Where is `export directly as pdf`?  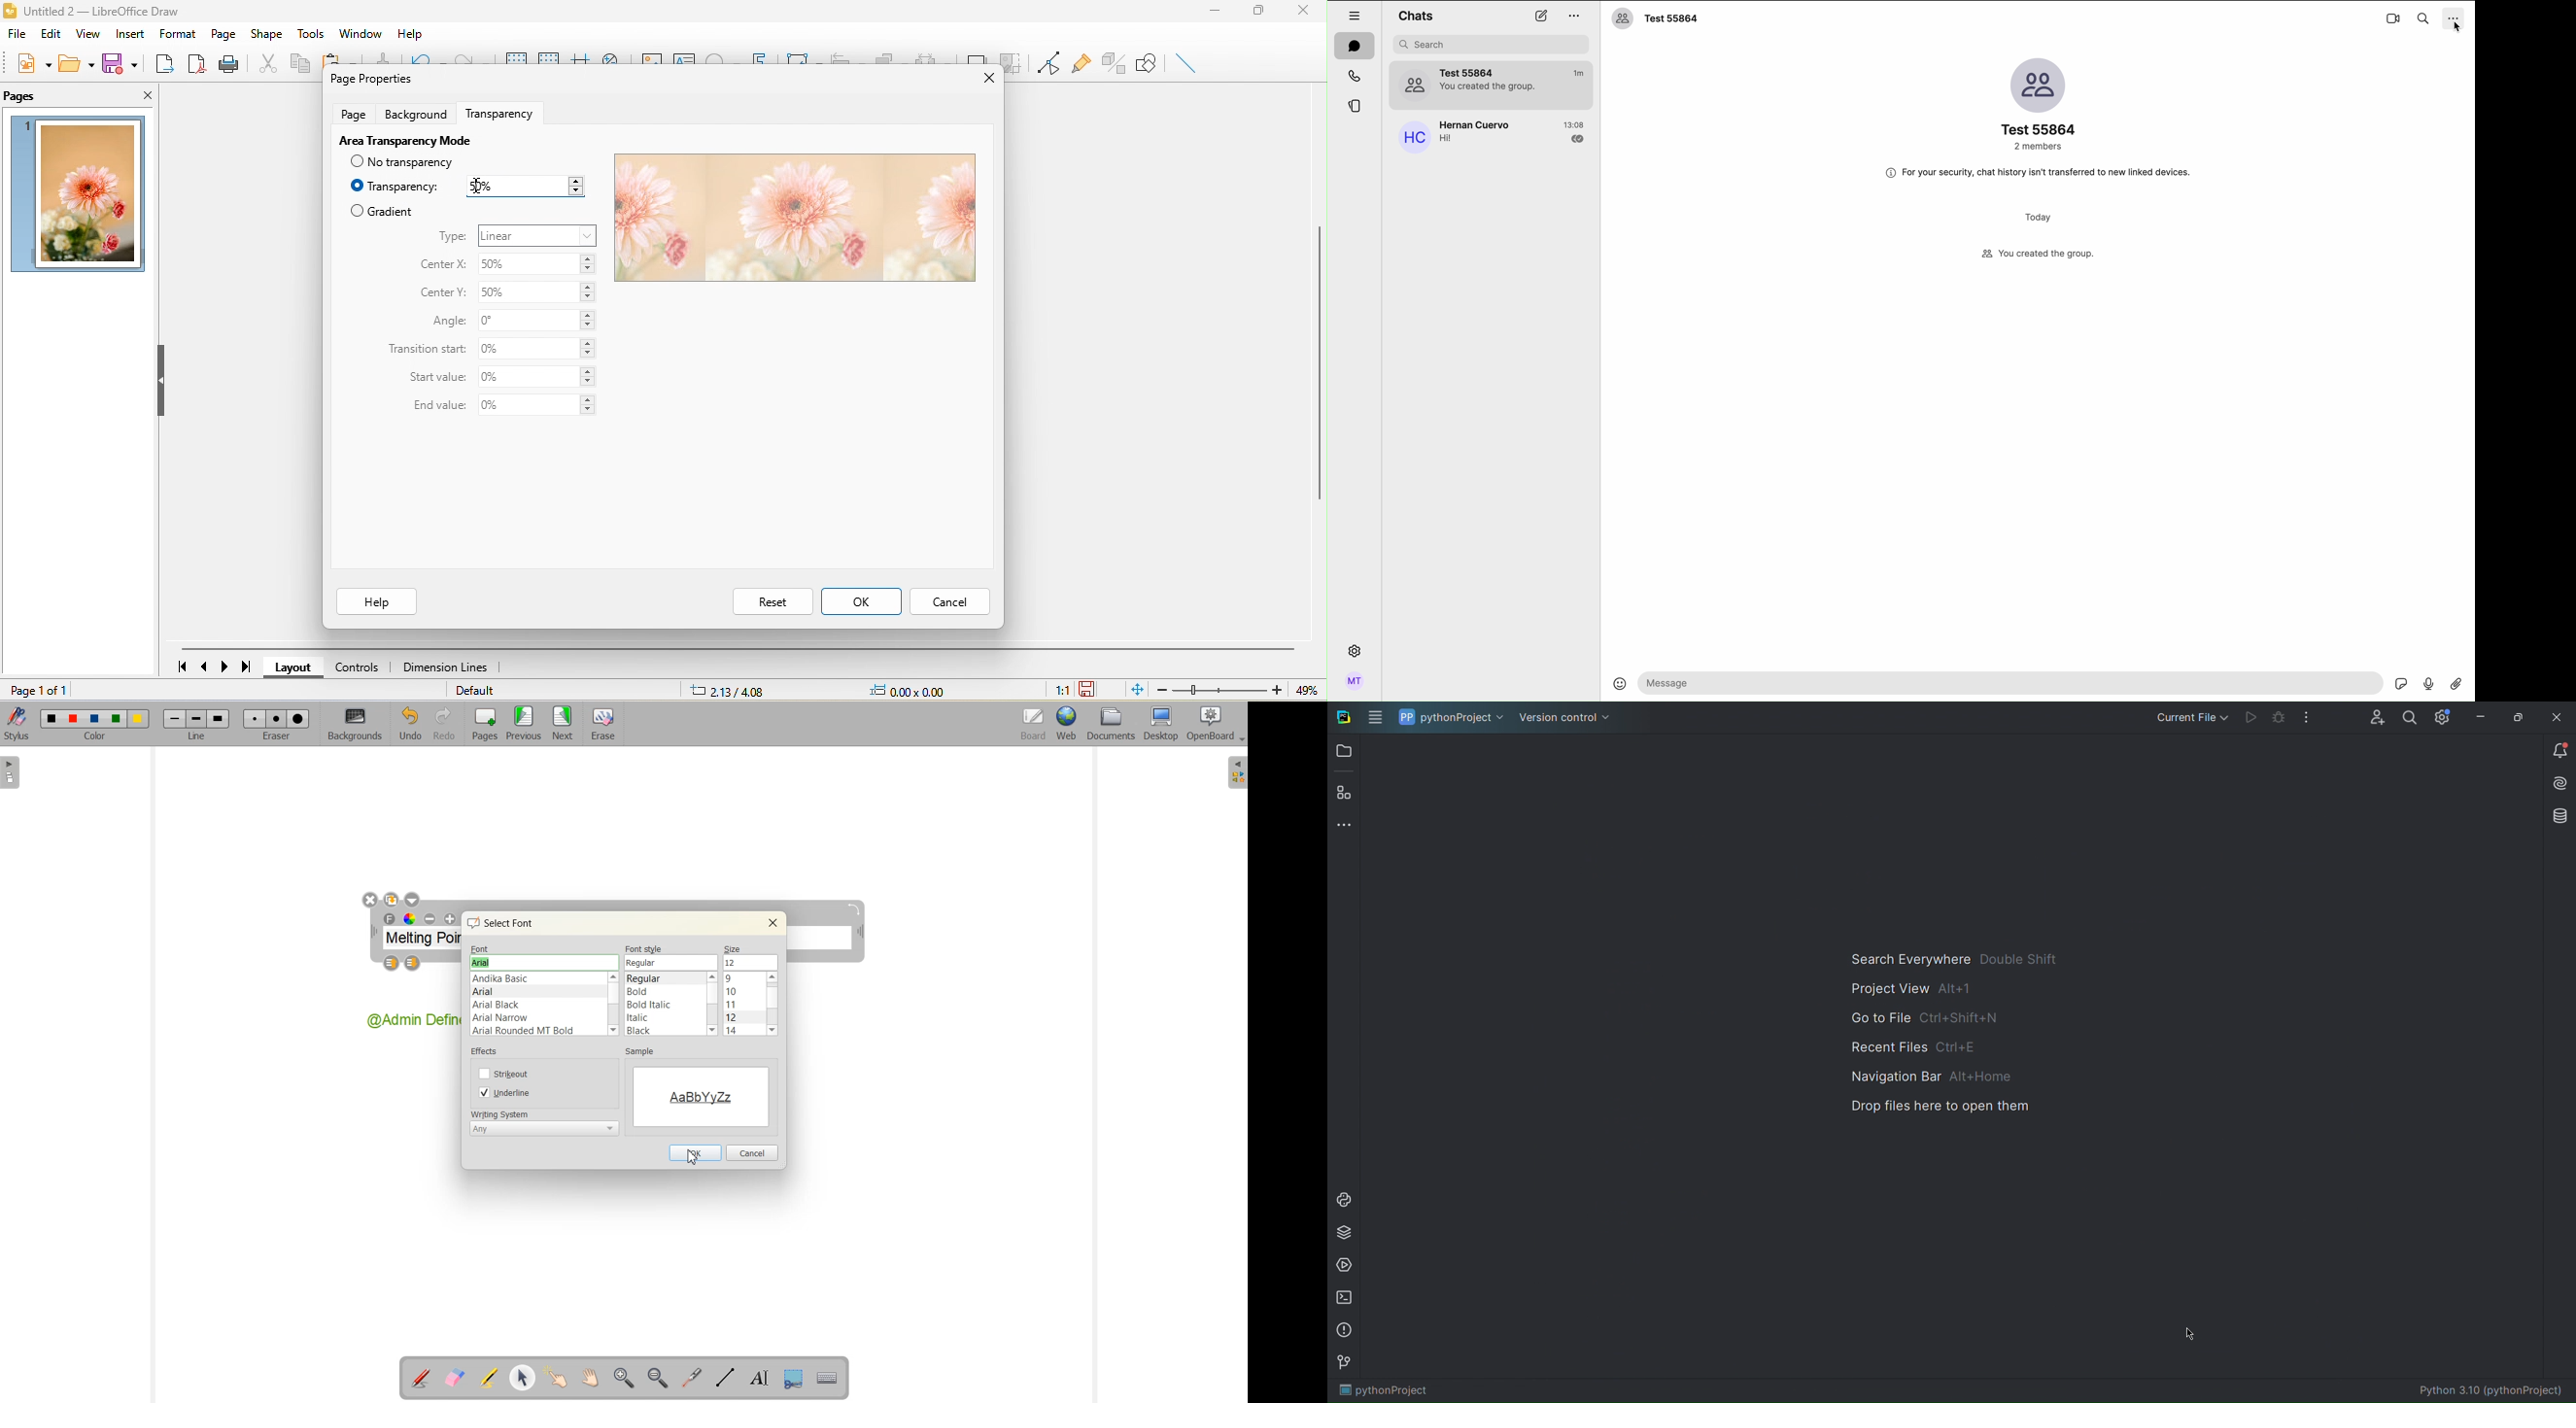
export directly as pdf is located at coordinates (193, 62).